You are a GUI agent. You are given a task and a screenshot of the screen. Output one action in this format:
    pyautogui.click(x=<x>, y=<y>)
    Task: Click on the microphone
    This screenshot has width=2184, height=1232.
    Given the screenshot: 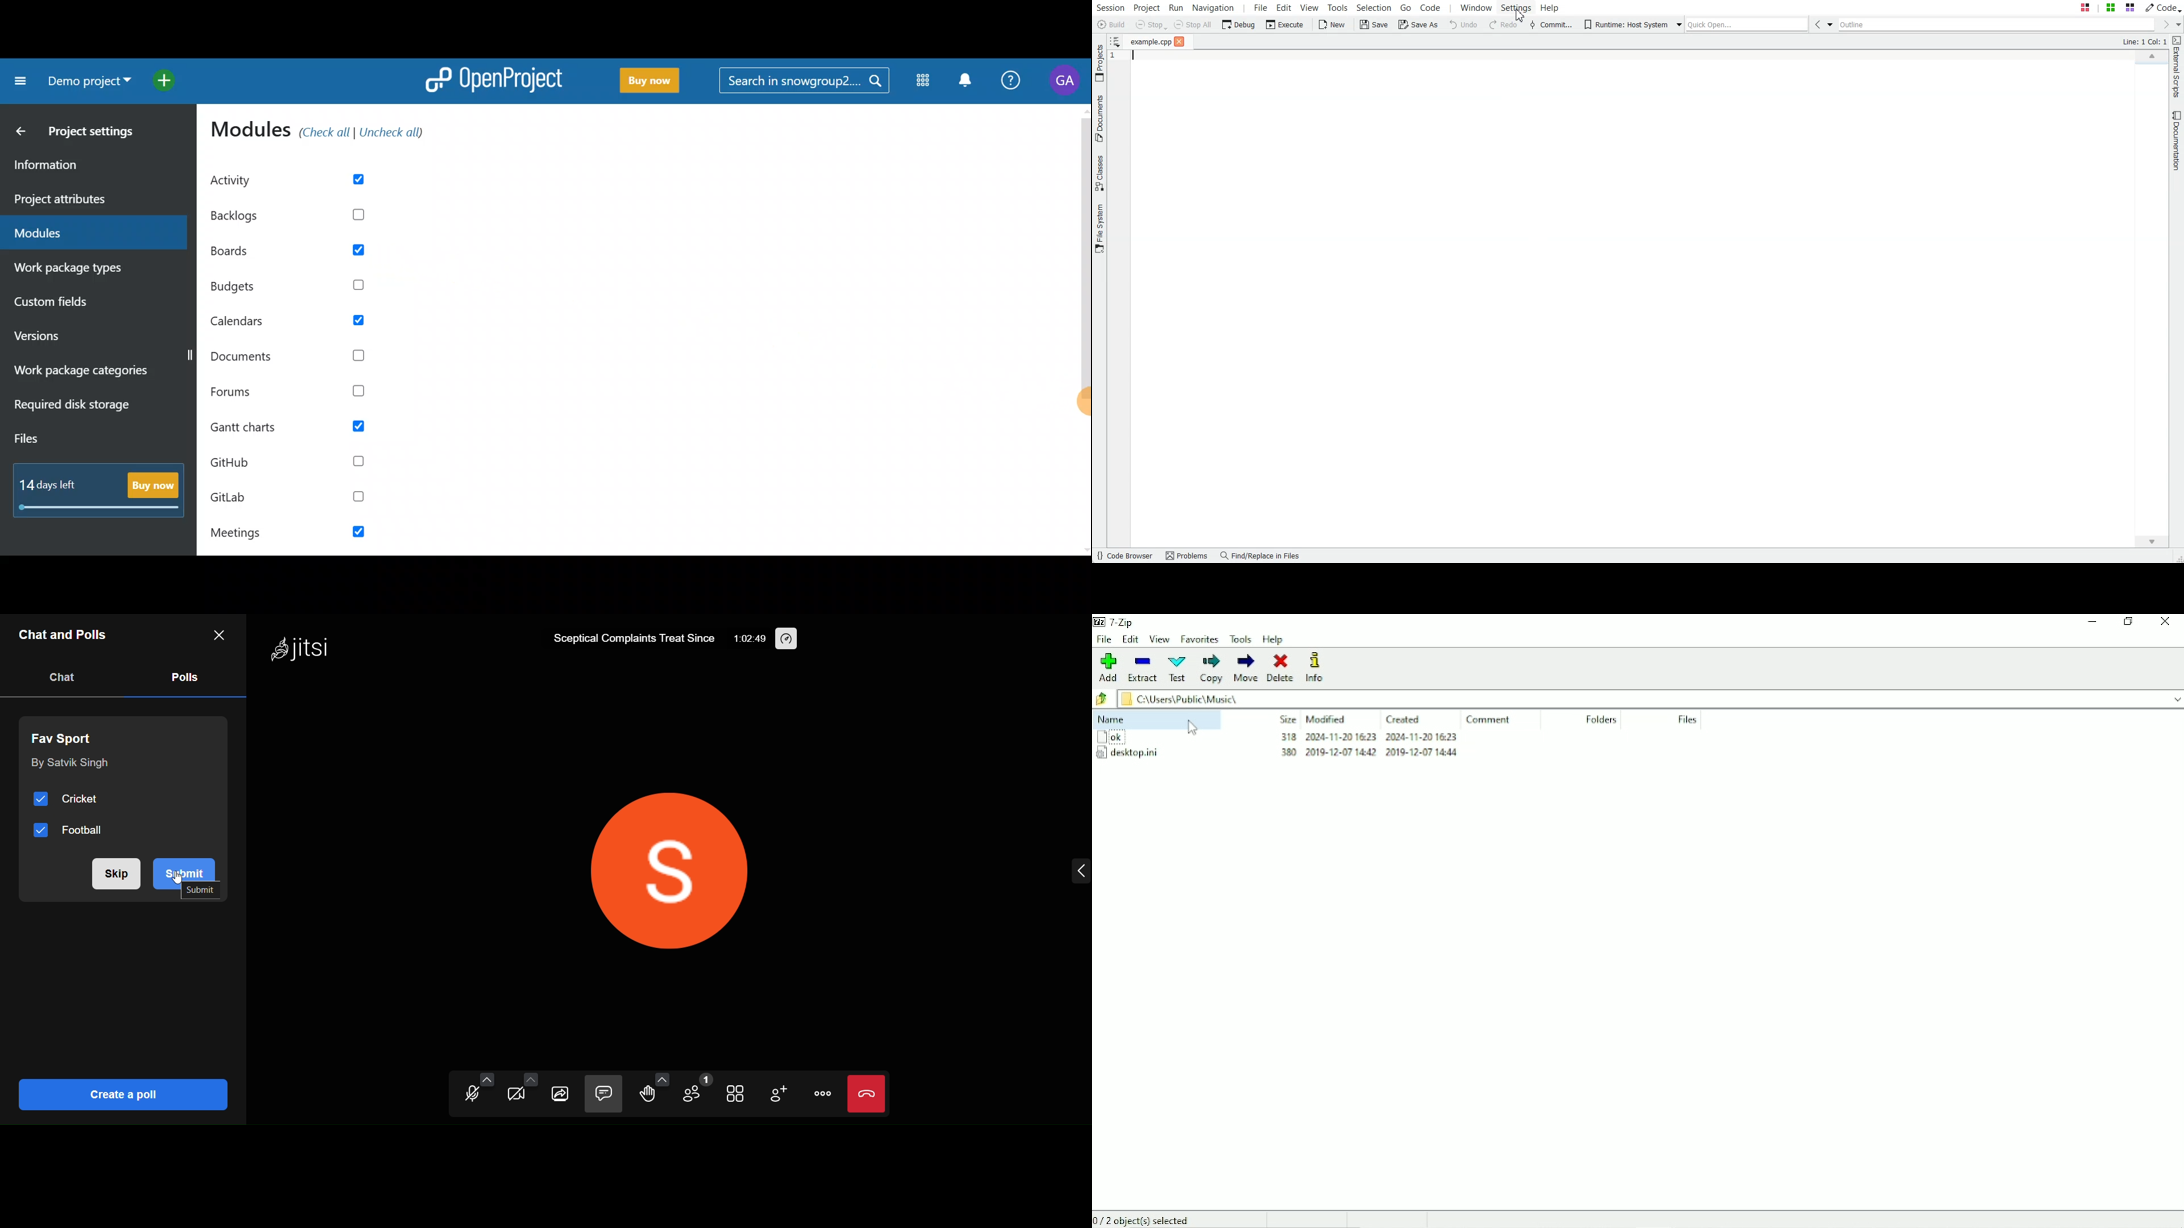 What is the action you would take?
    pyautogui.click(x=469, y=1097)
    